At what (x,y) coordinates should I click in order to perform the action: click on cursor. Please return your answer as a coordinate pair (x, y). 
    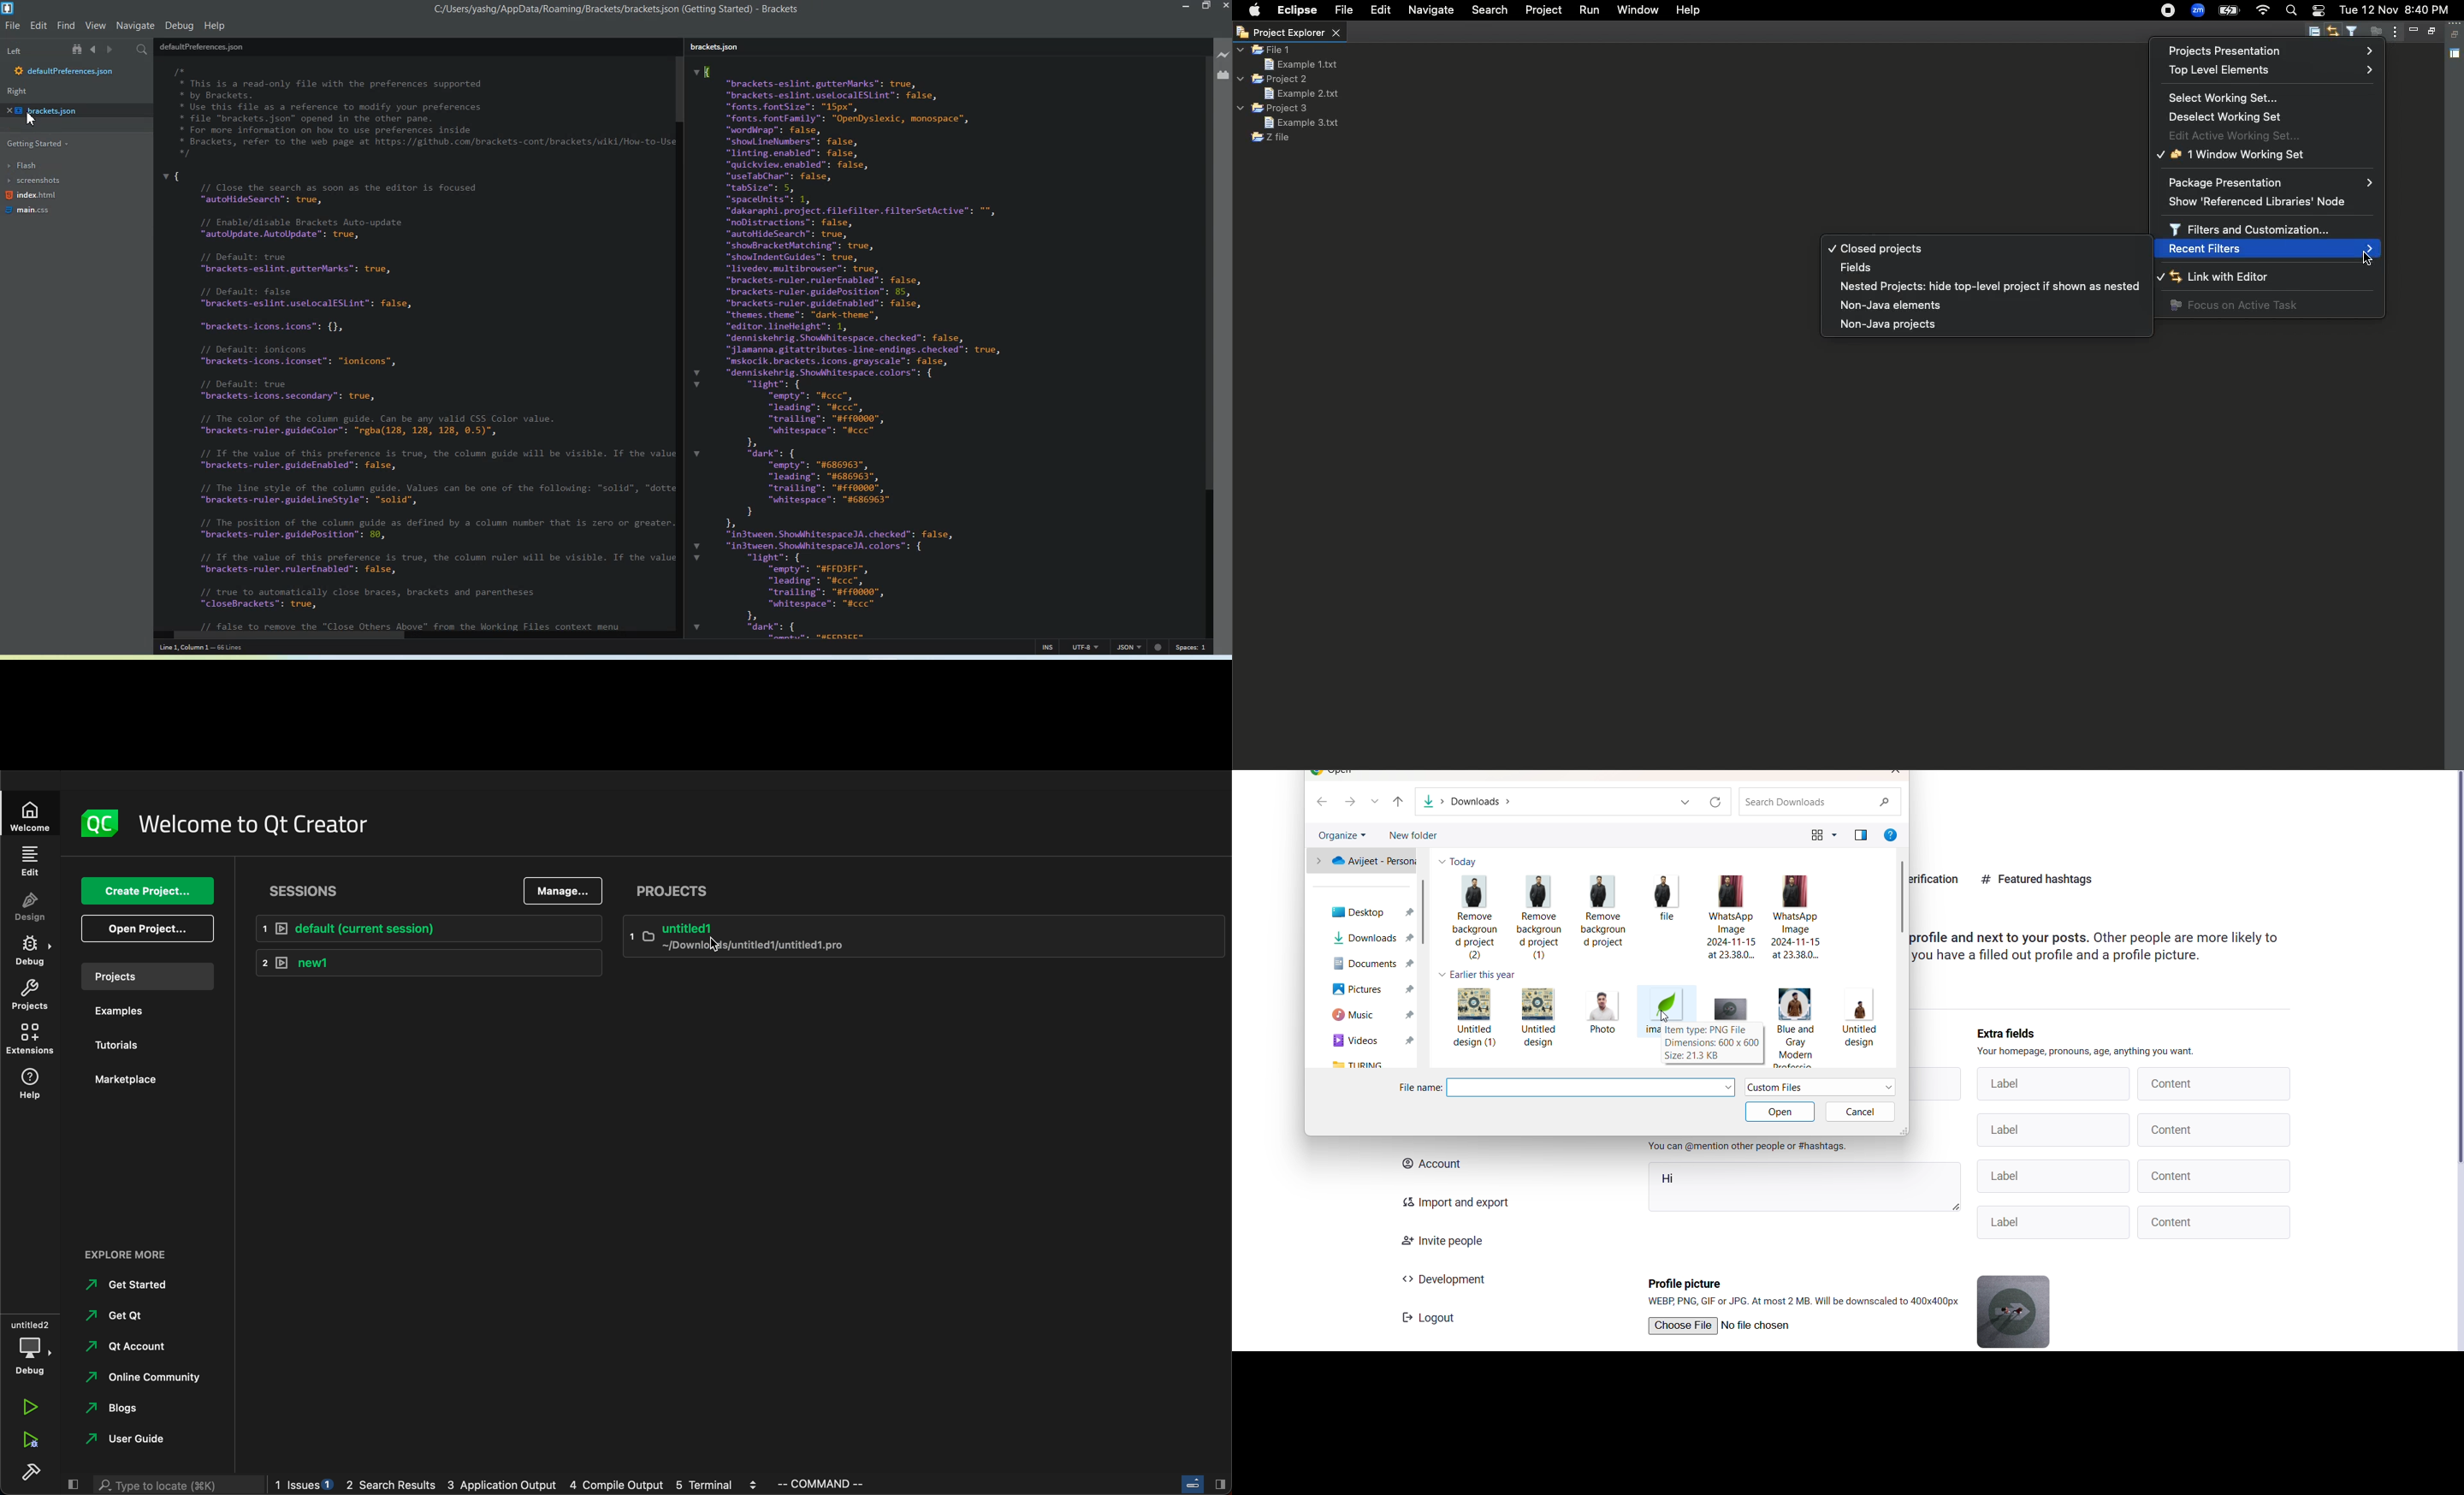
    Looking at the image, I should click on (31, 121).